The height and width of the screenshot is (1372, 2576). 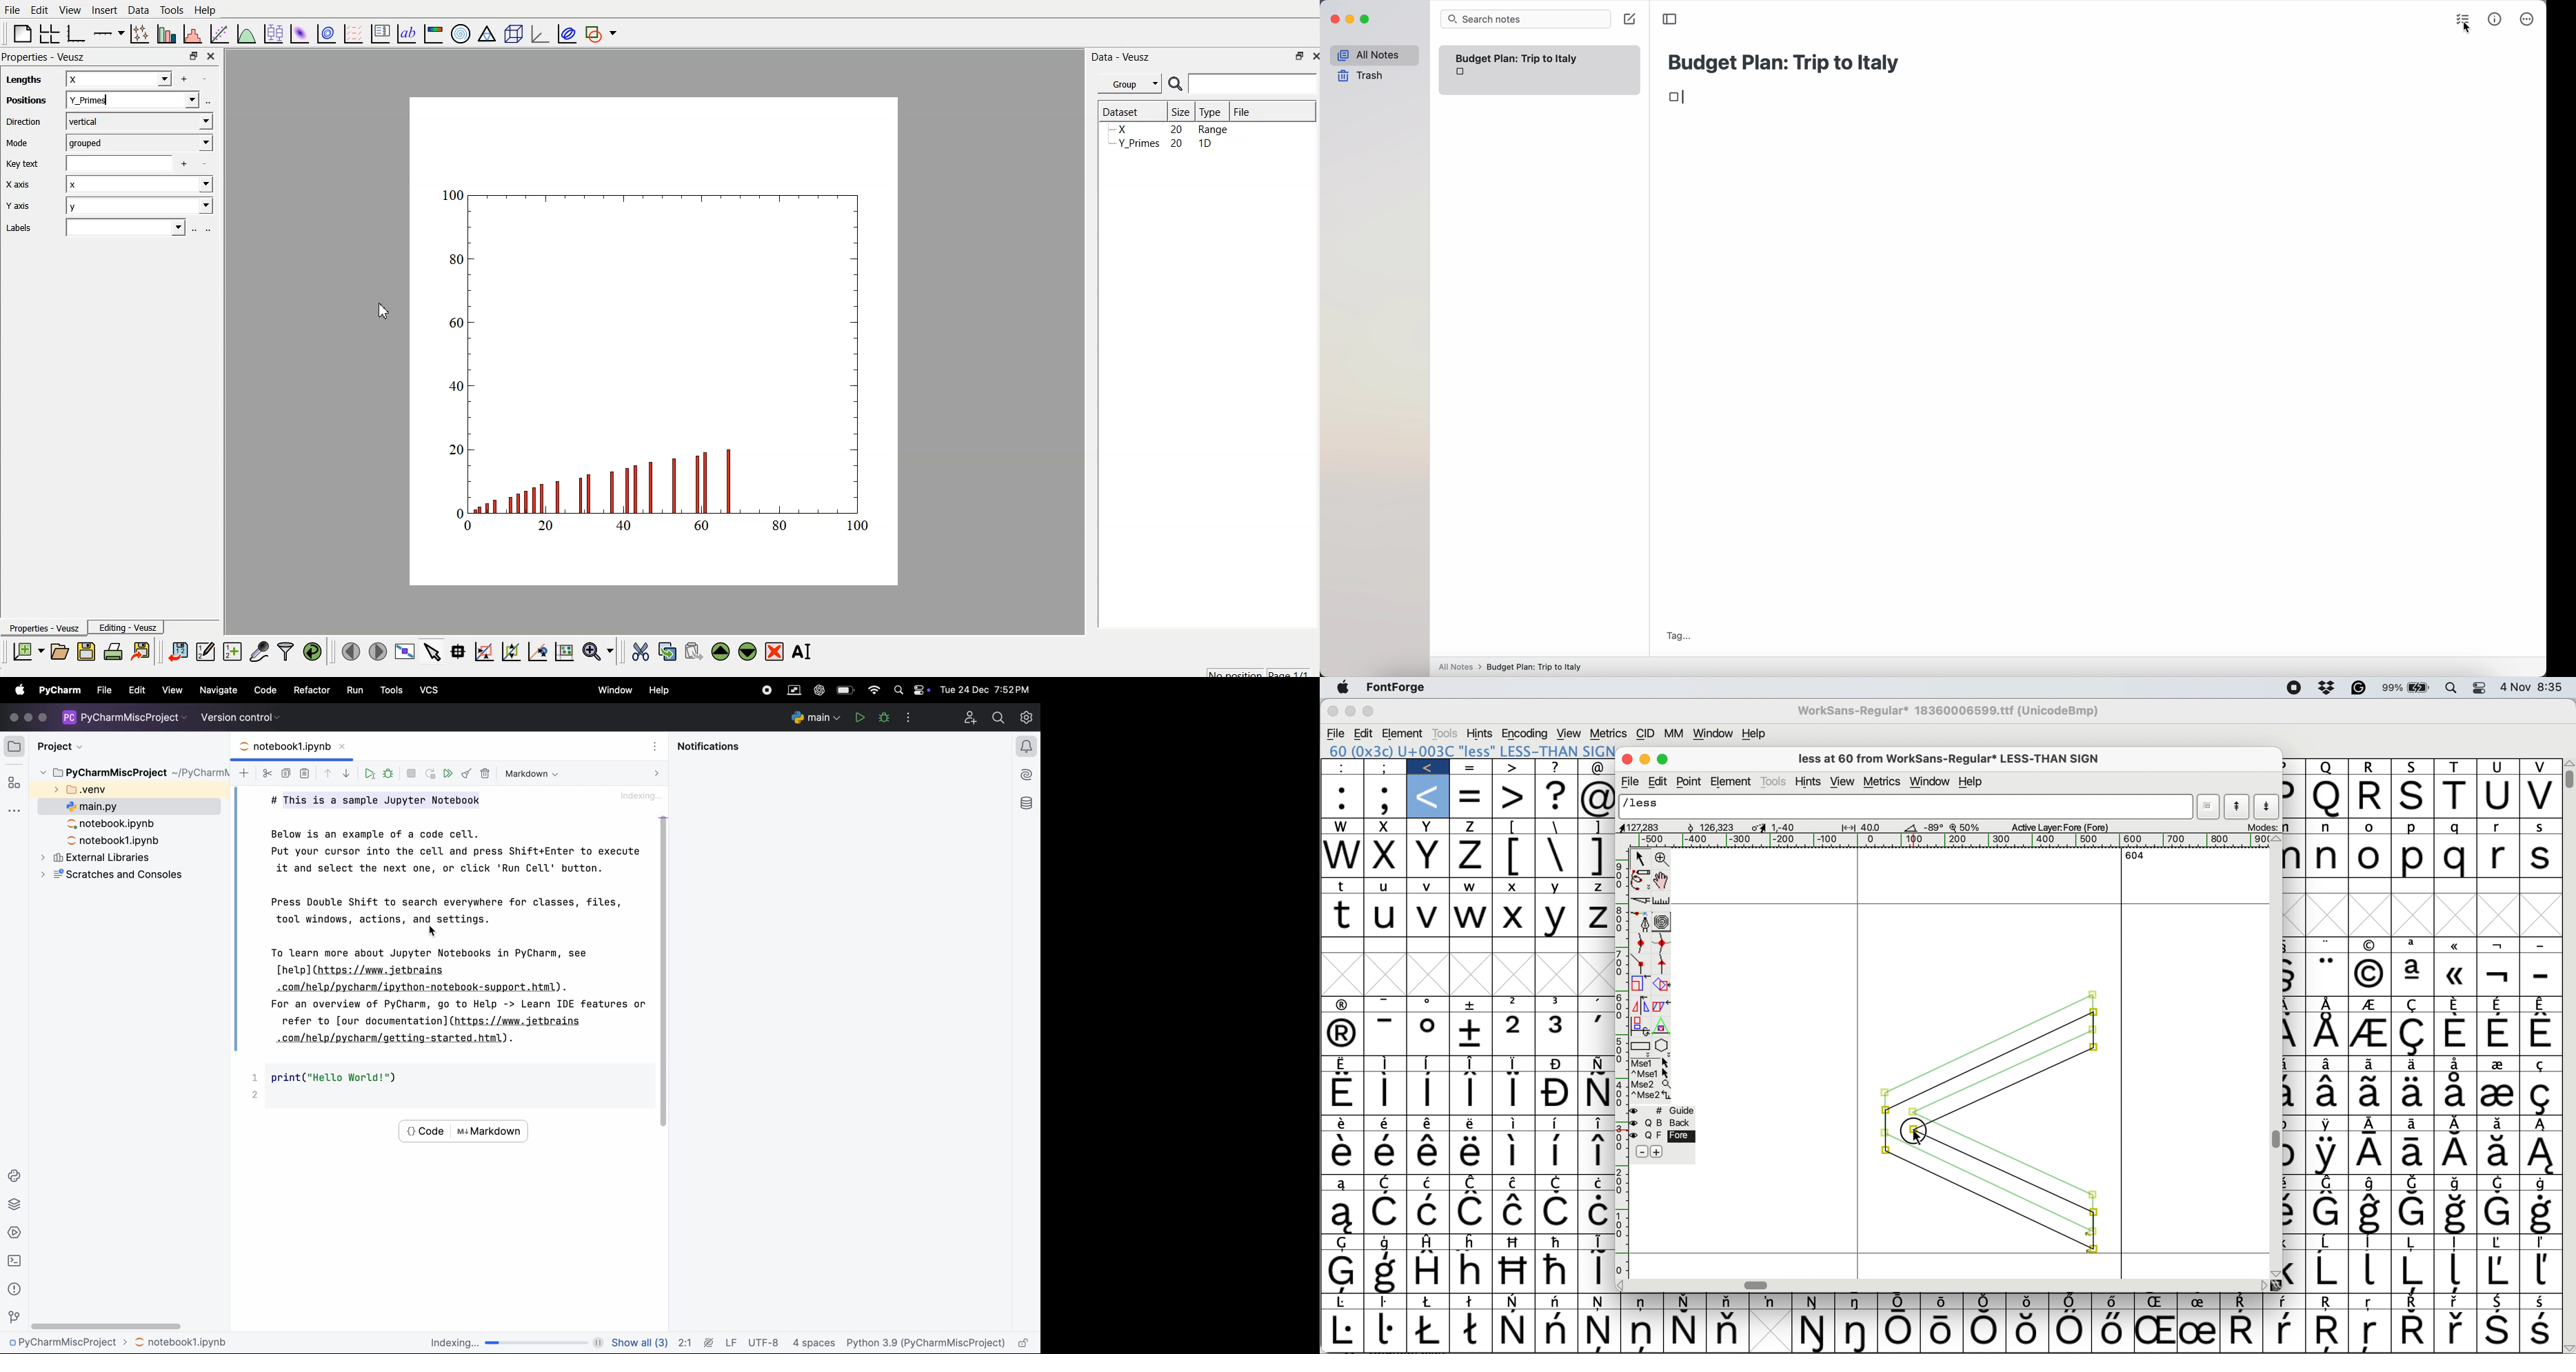 What do you see at coordinates (1629, 20) in the screenshot?
I see `create note` at bounding box center [1629, 20].